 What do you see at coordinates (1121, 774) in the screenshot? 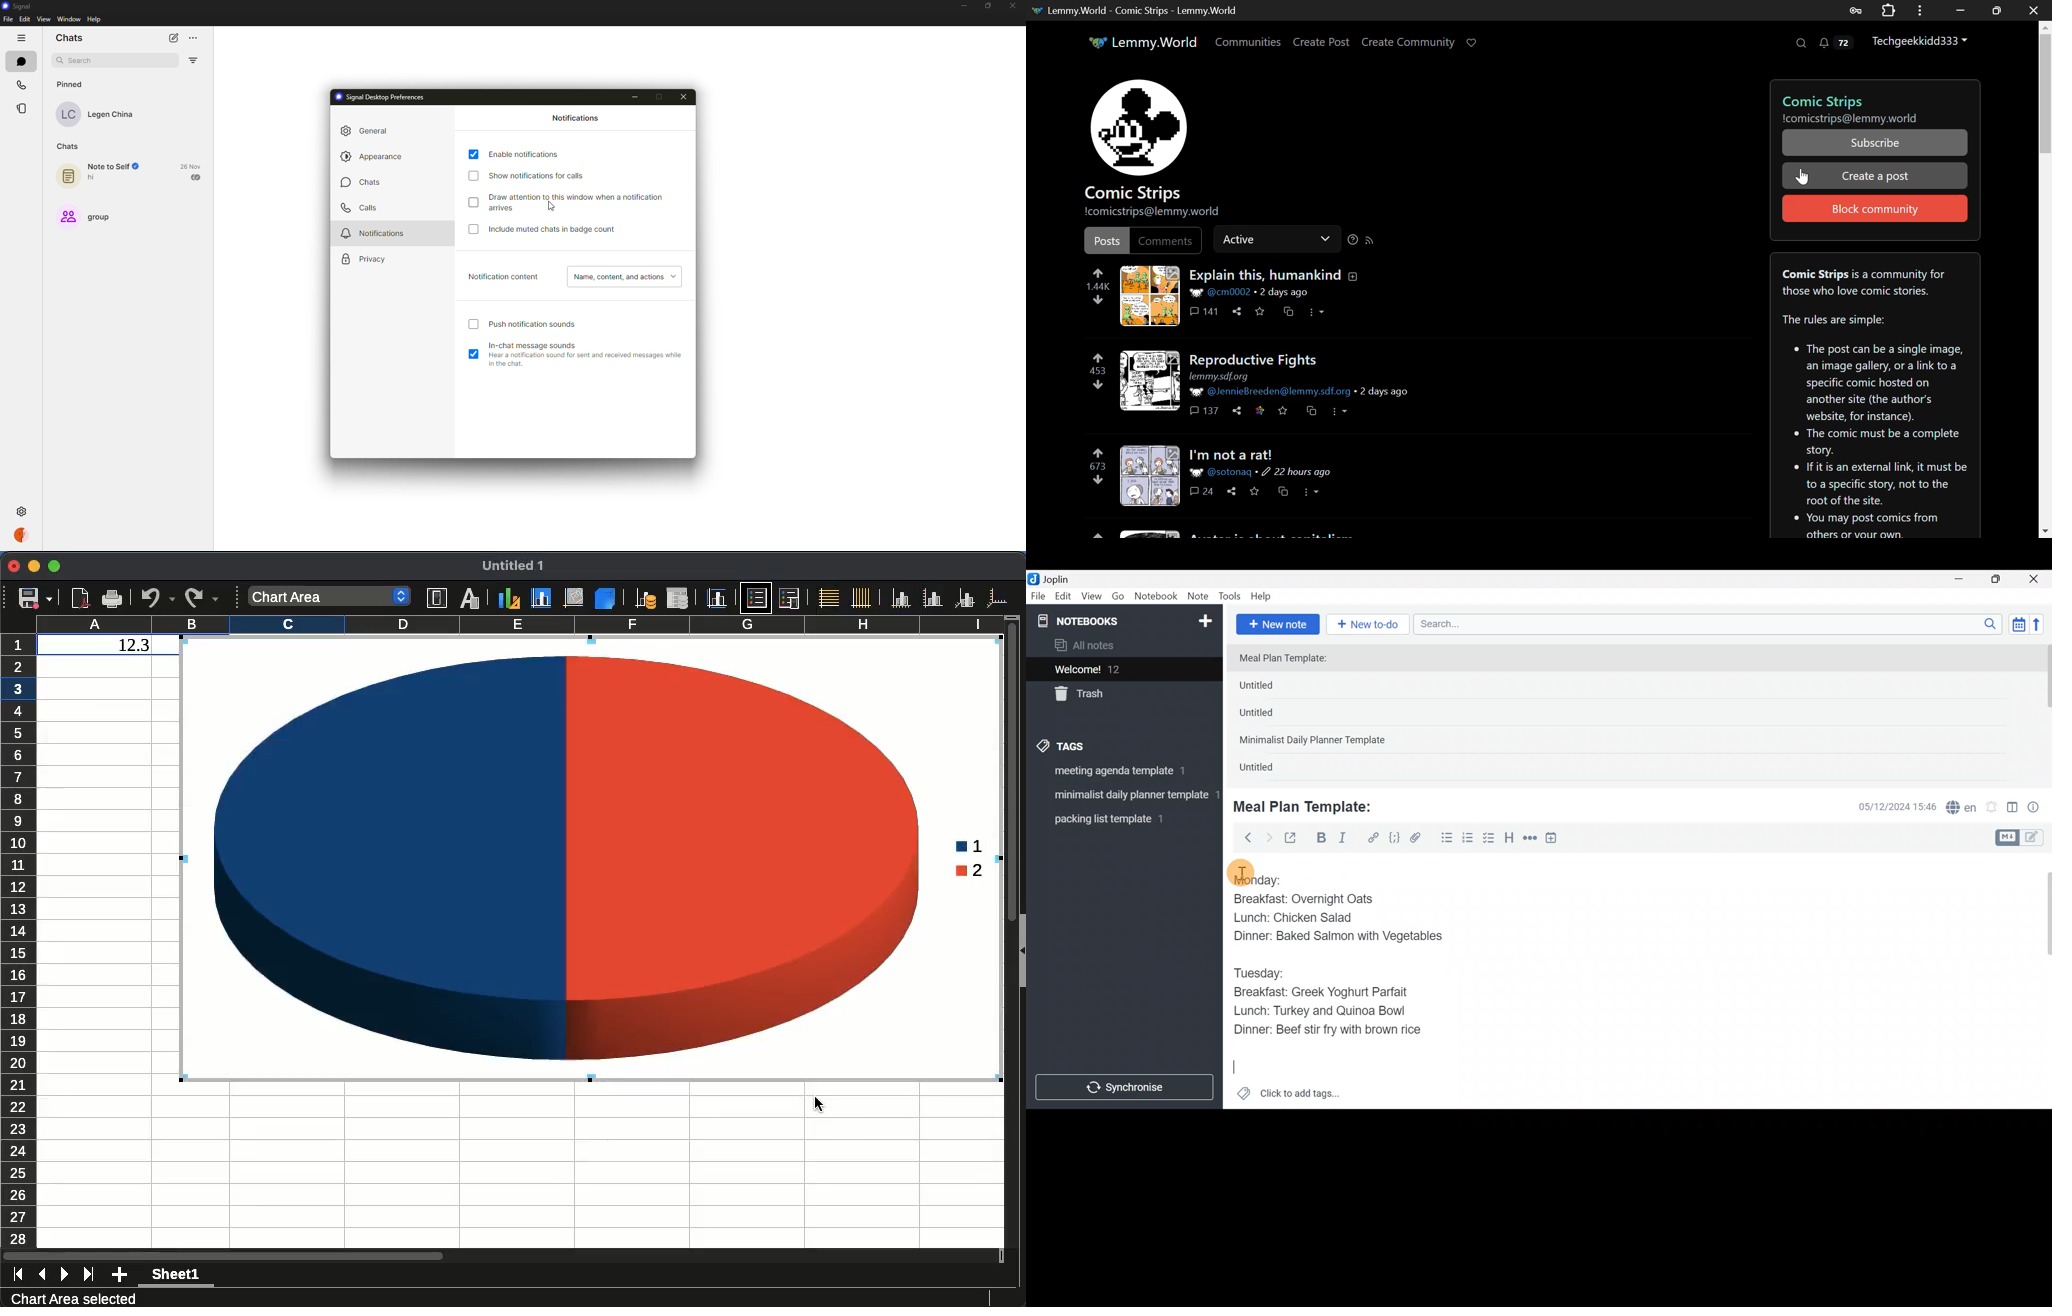
I see `Tag 1` at bounding box center [1121, 774].